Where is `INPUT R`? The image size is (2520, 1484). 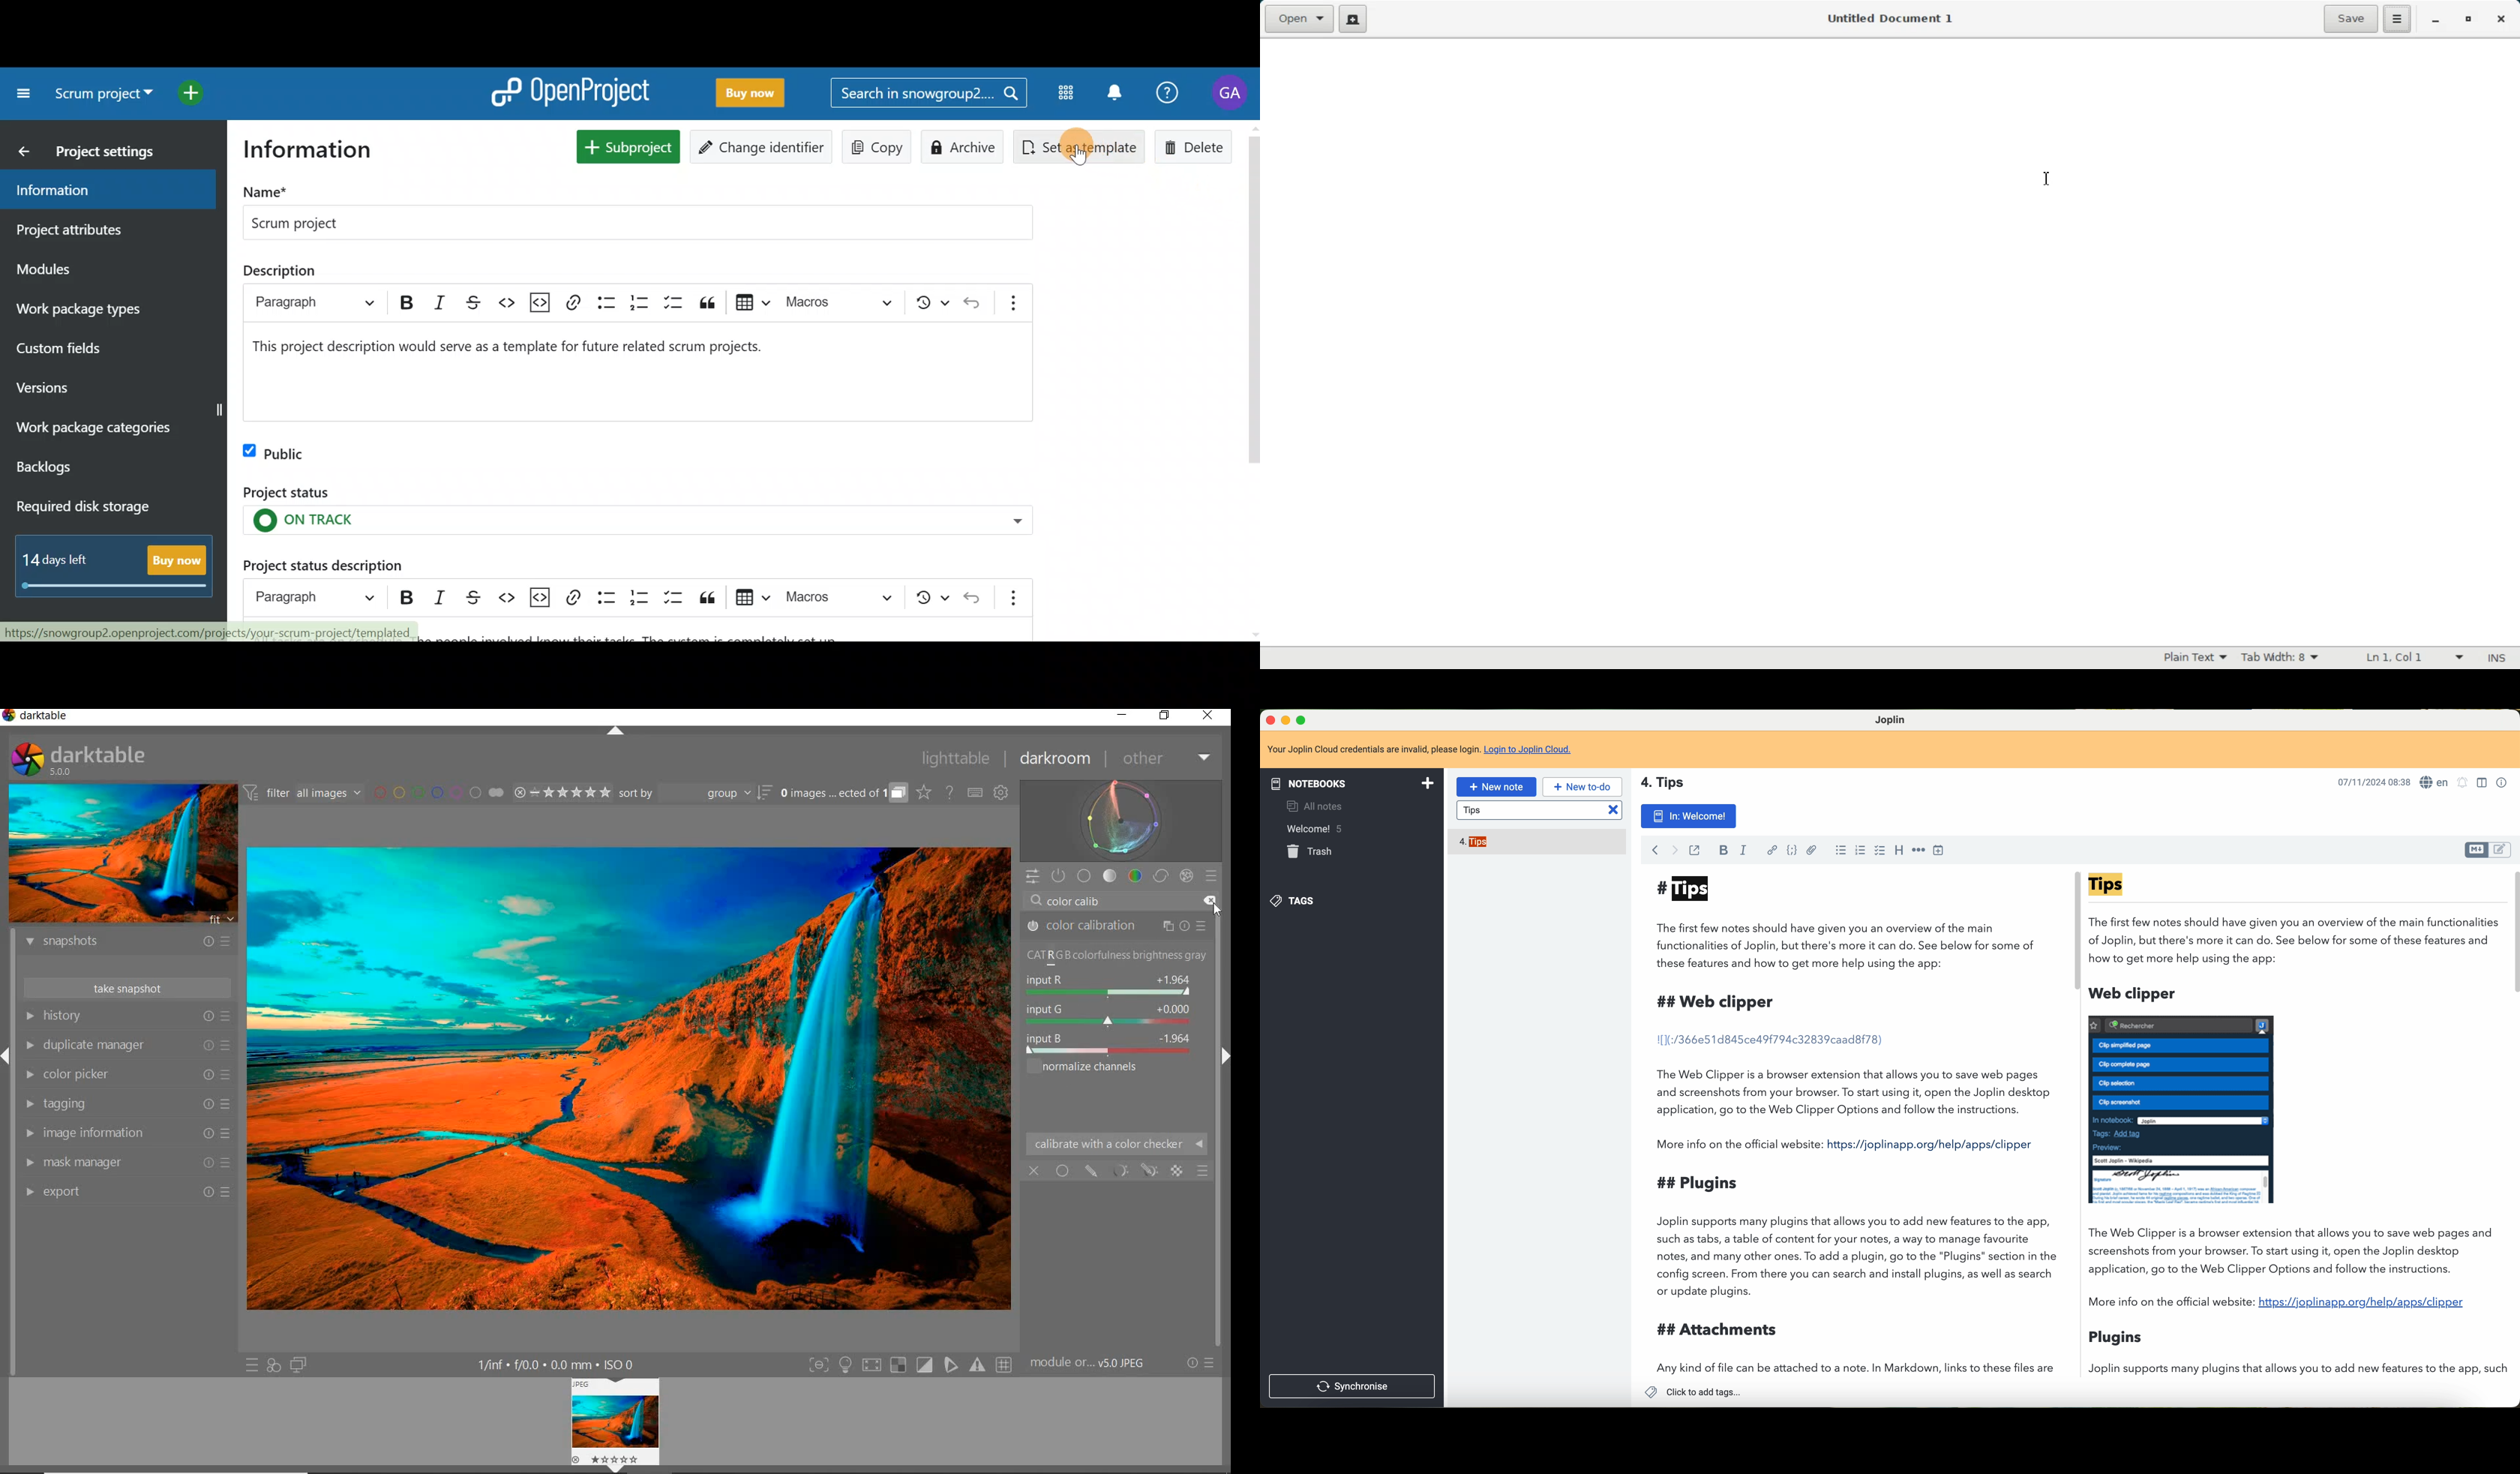
INPUT R is located at coordinates (1106, 985).